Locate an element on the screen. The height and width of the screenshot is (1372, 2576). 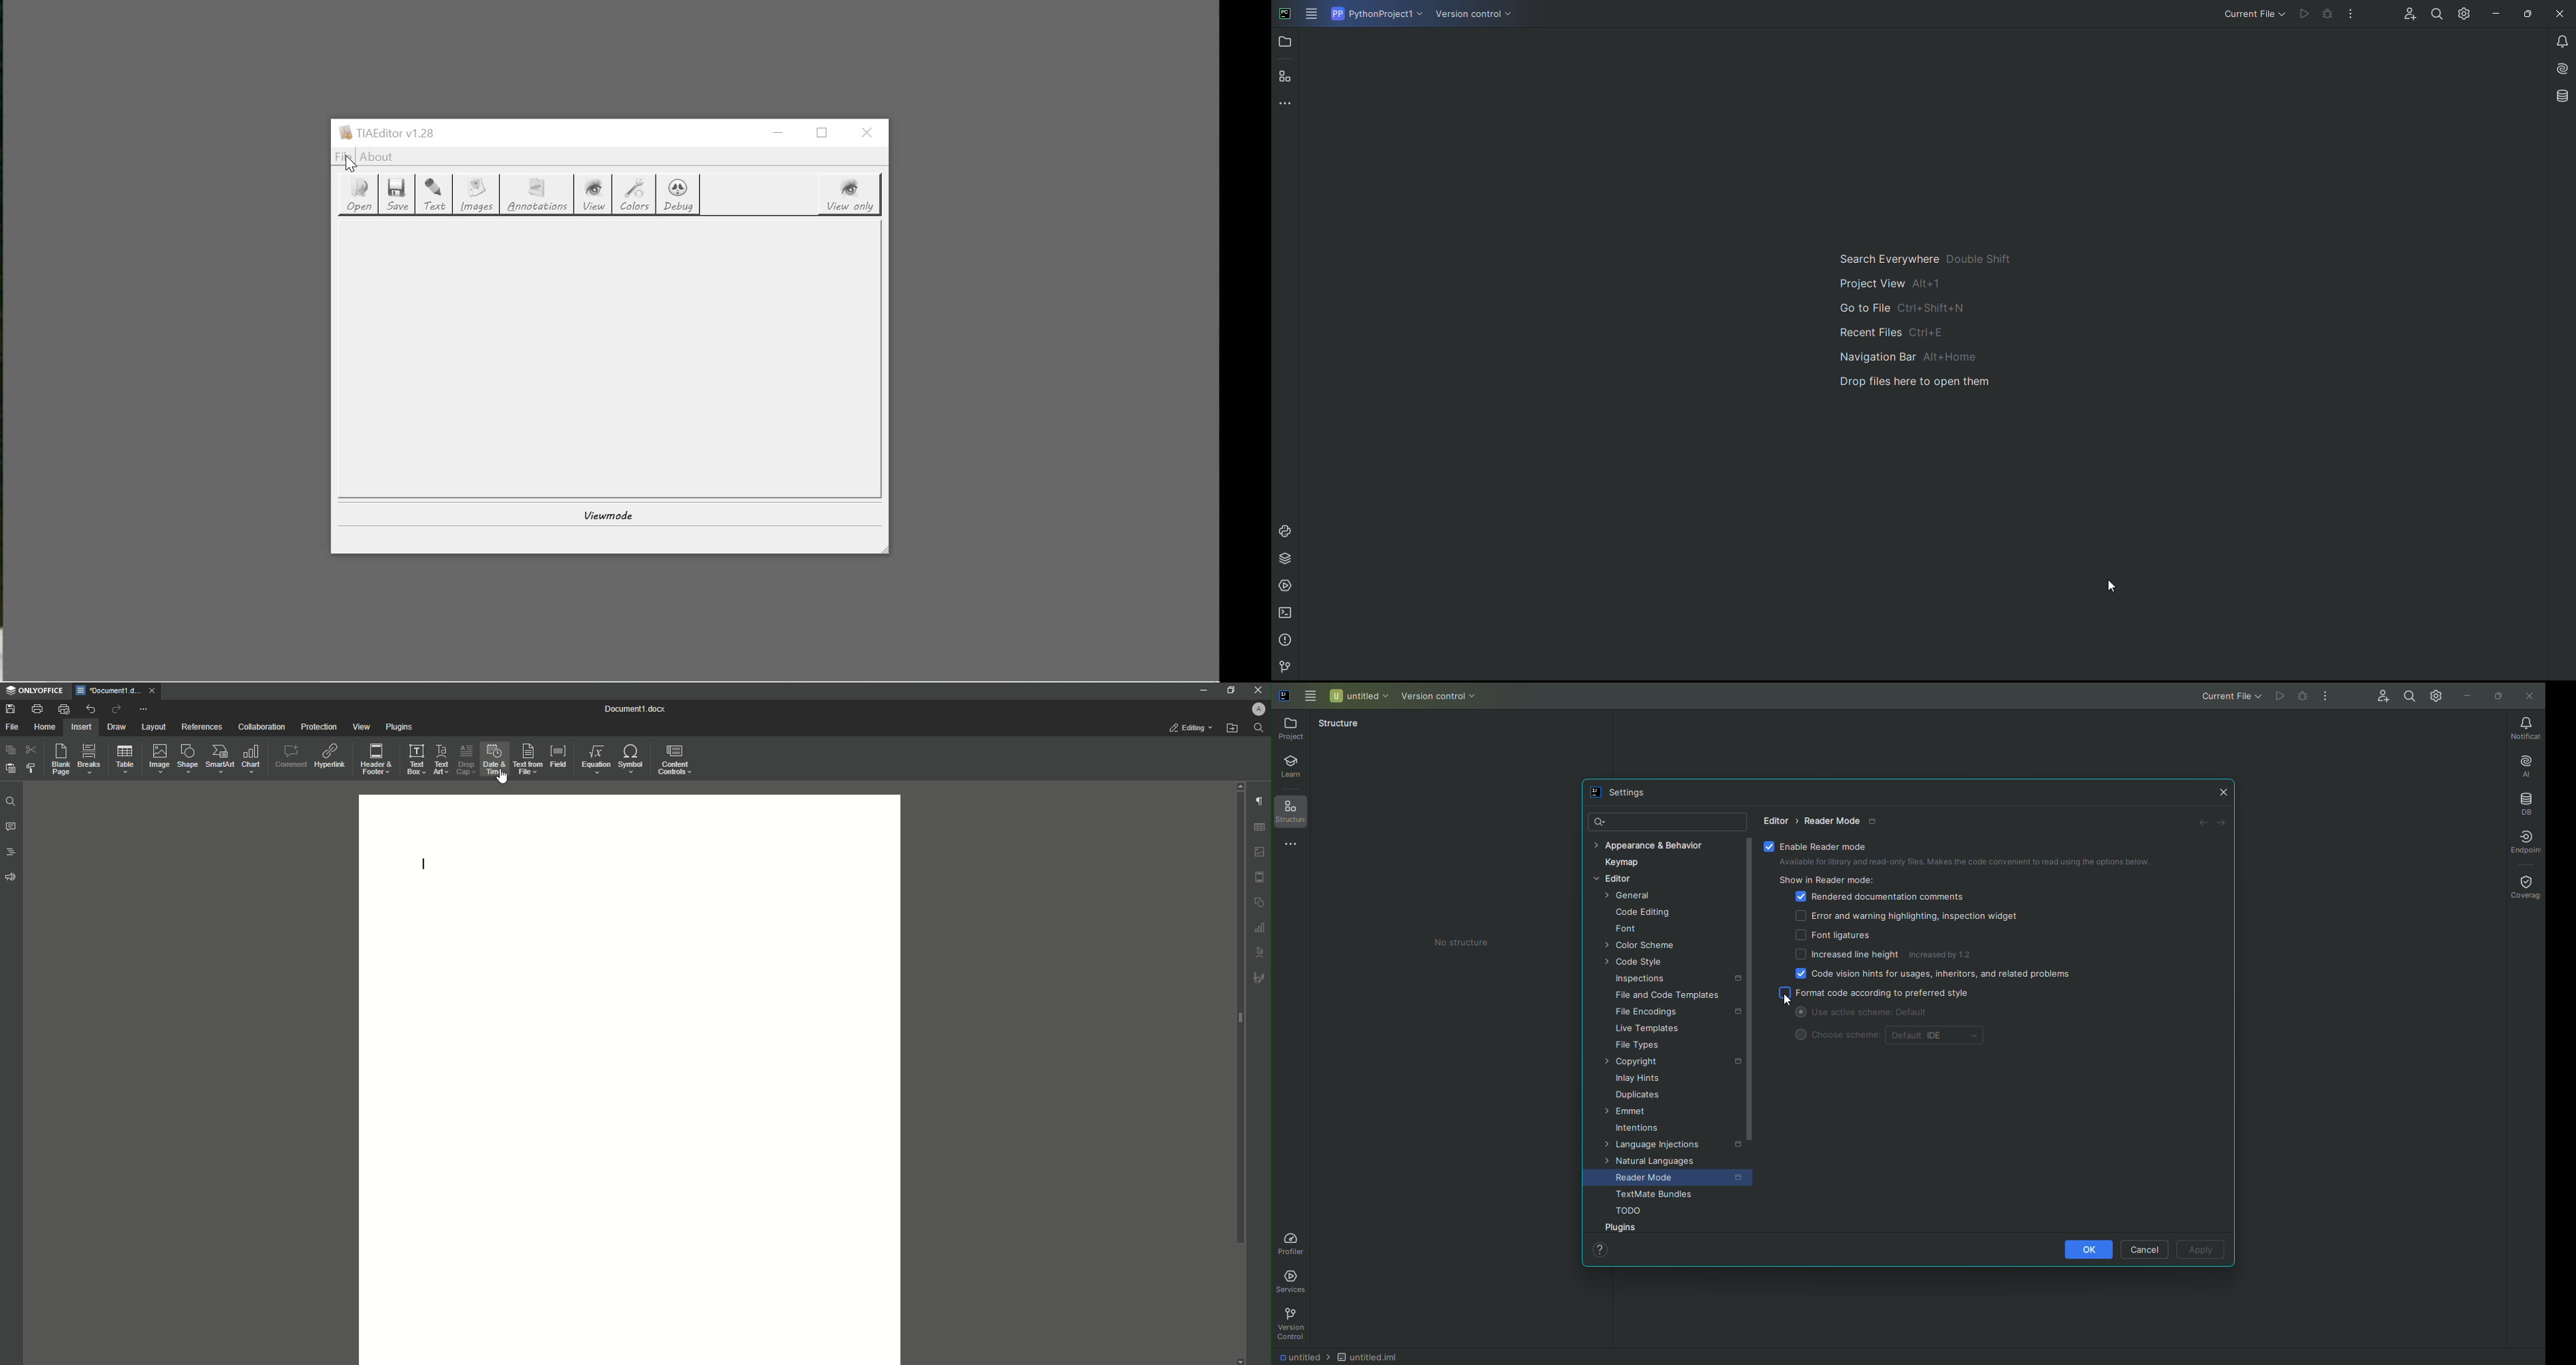
General is located at coordinates (1628, 897).